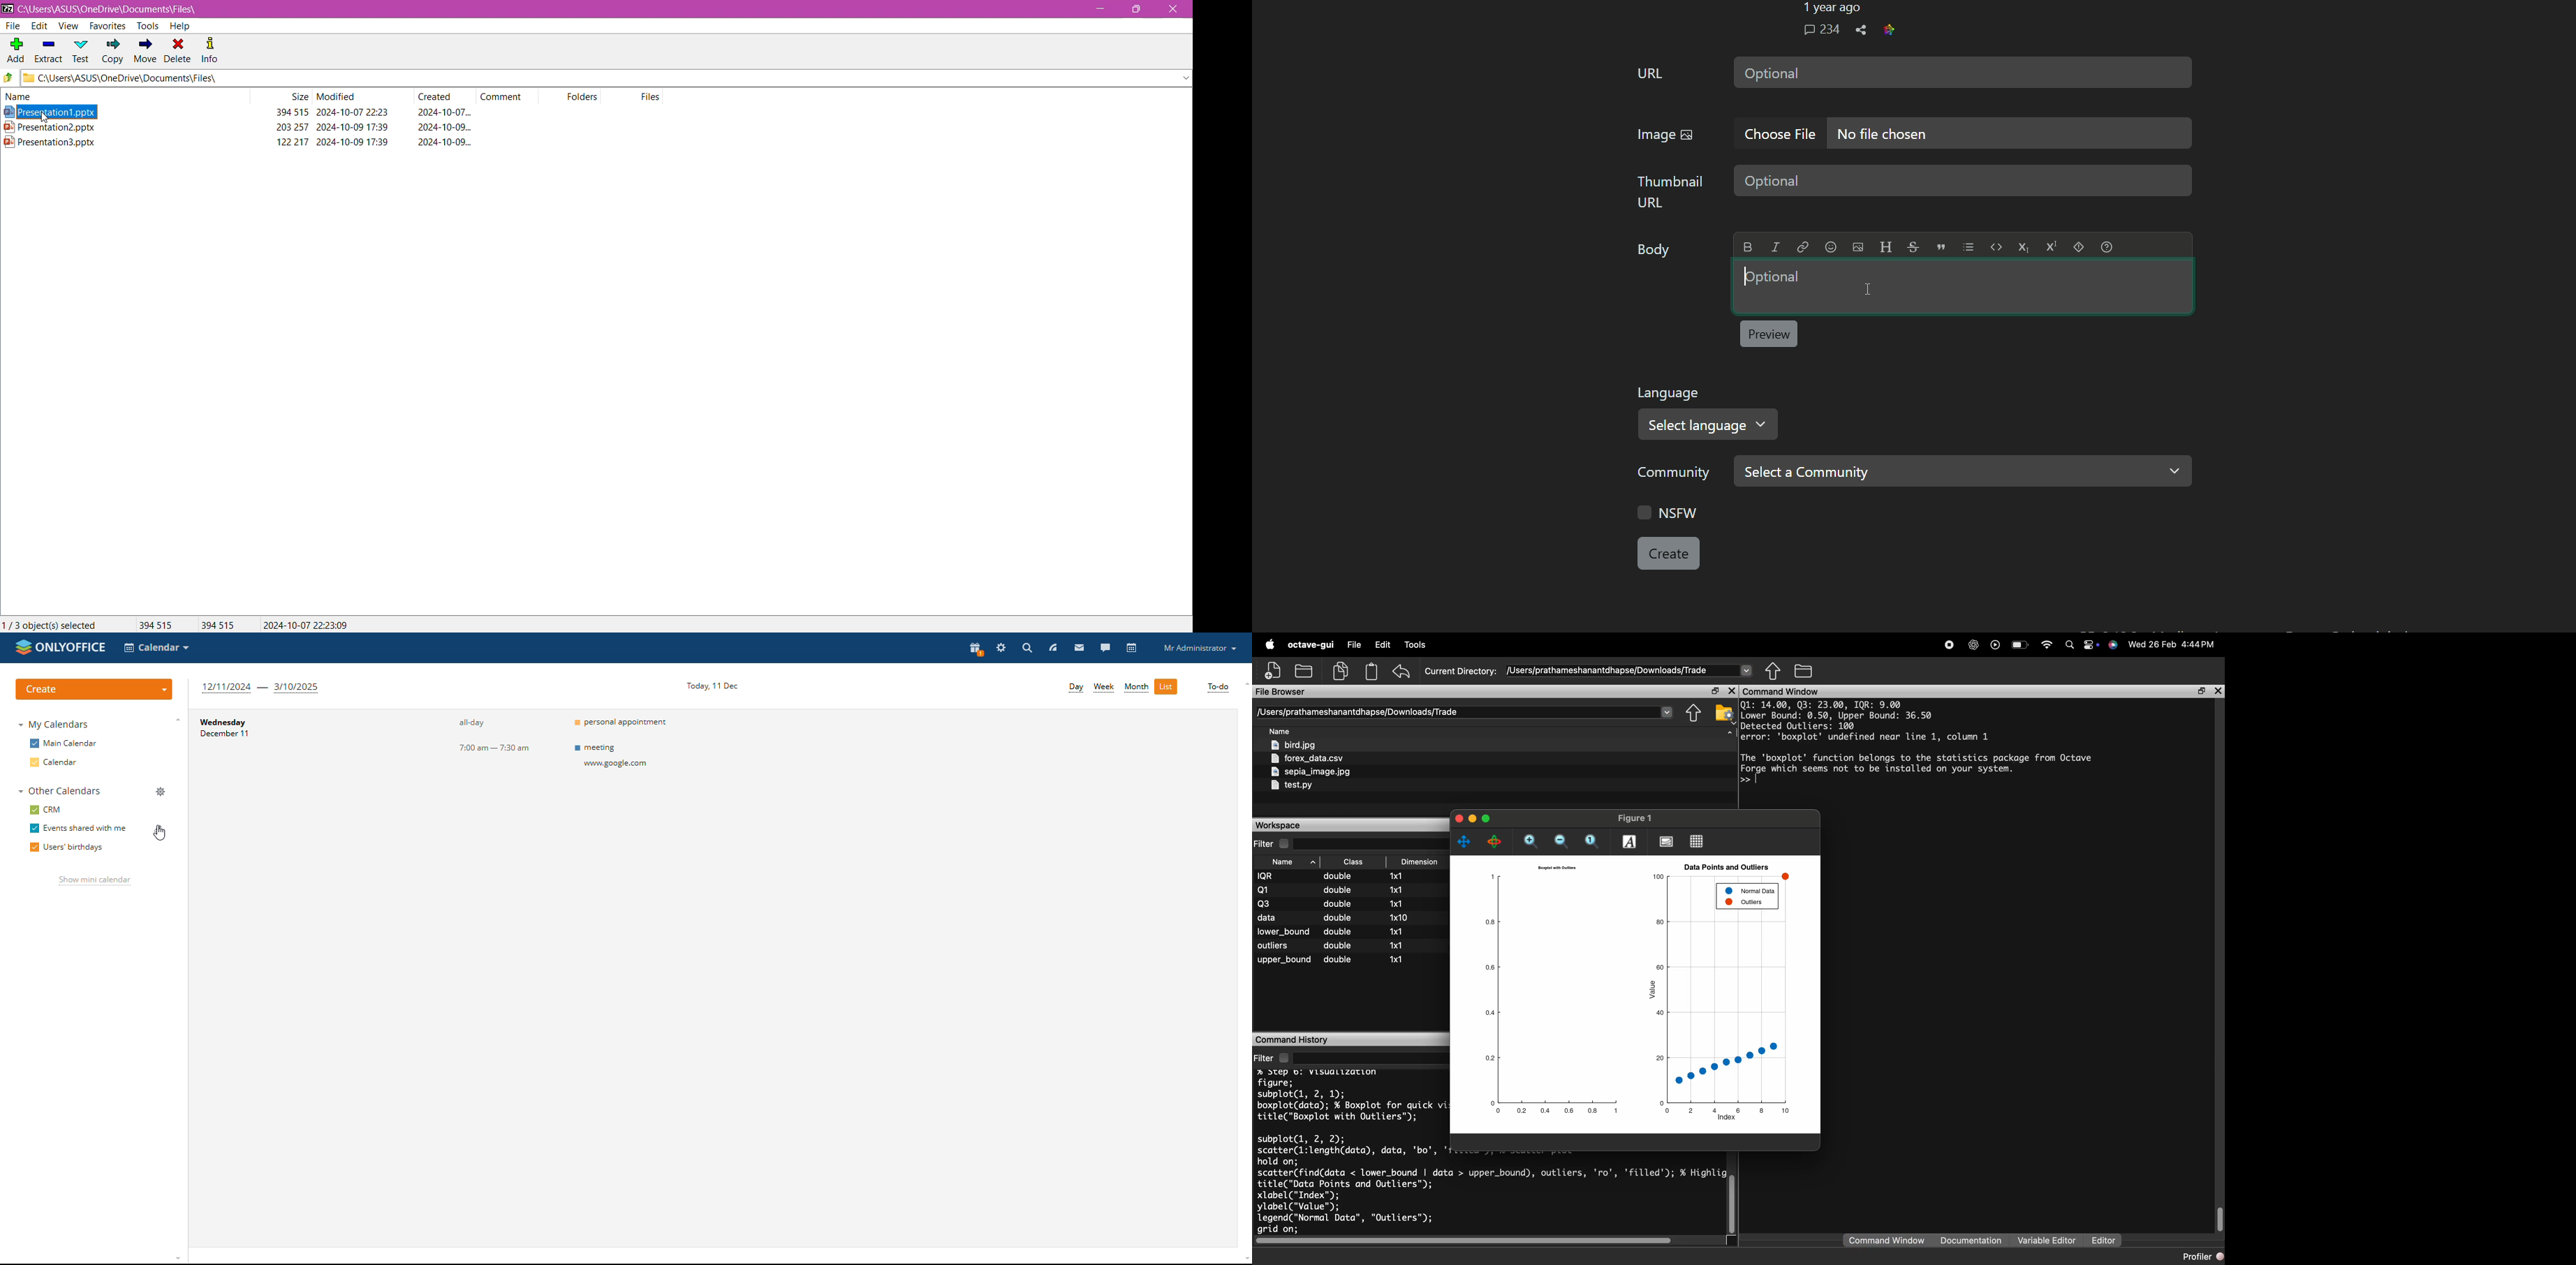 The height and width of the screenshot is (1288, 2576). I want to click on events shared with me, so click(78, 828).